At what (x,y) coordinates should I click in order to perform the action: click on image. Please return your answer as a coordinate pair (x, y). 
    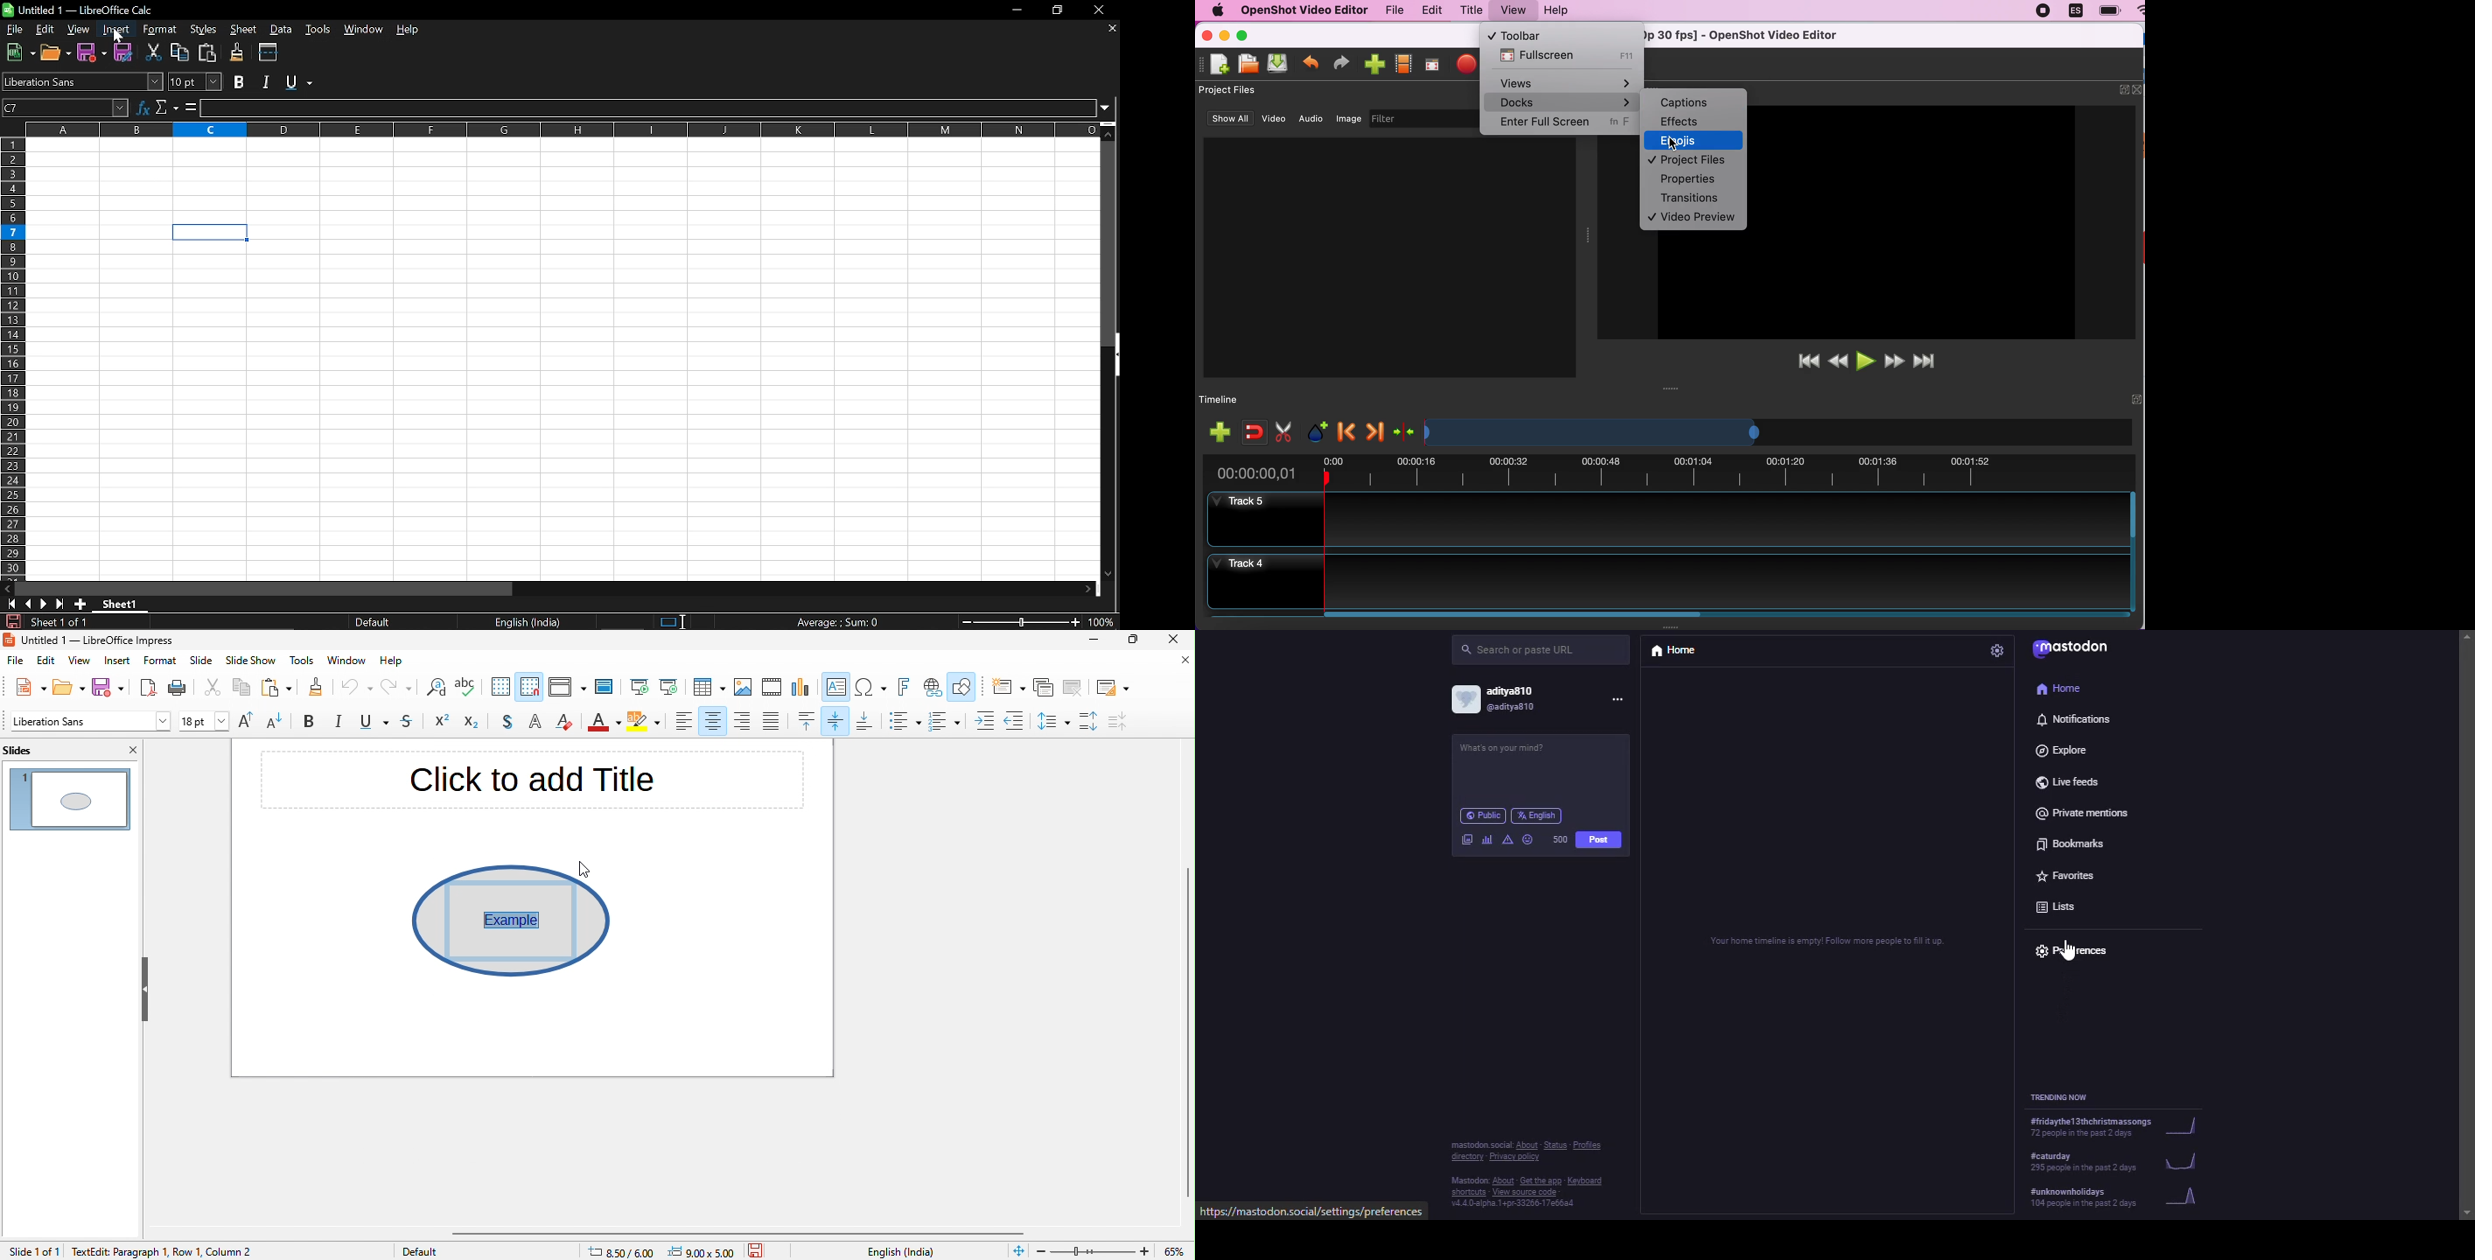
    Looking at the image, I should click on (1468, 841).